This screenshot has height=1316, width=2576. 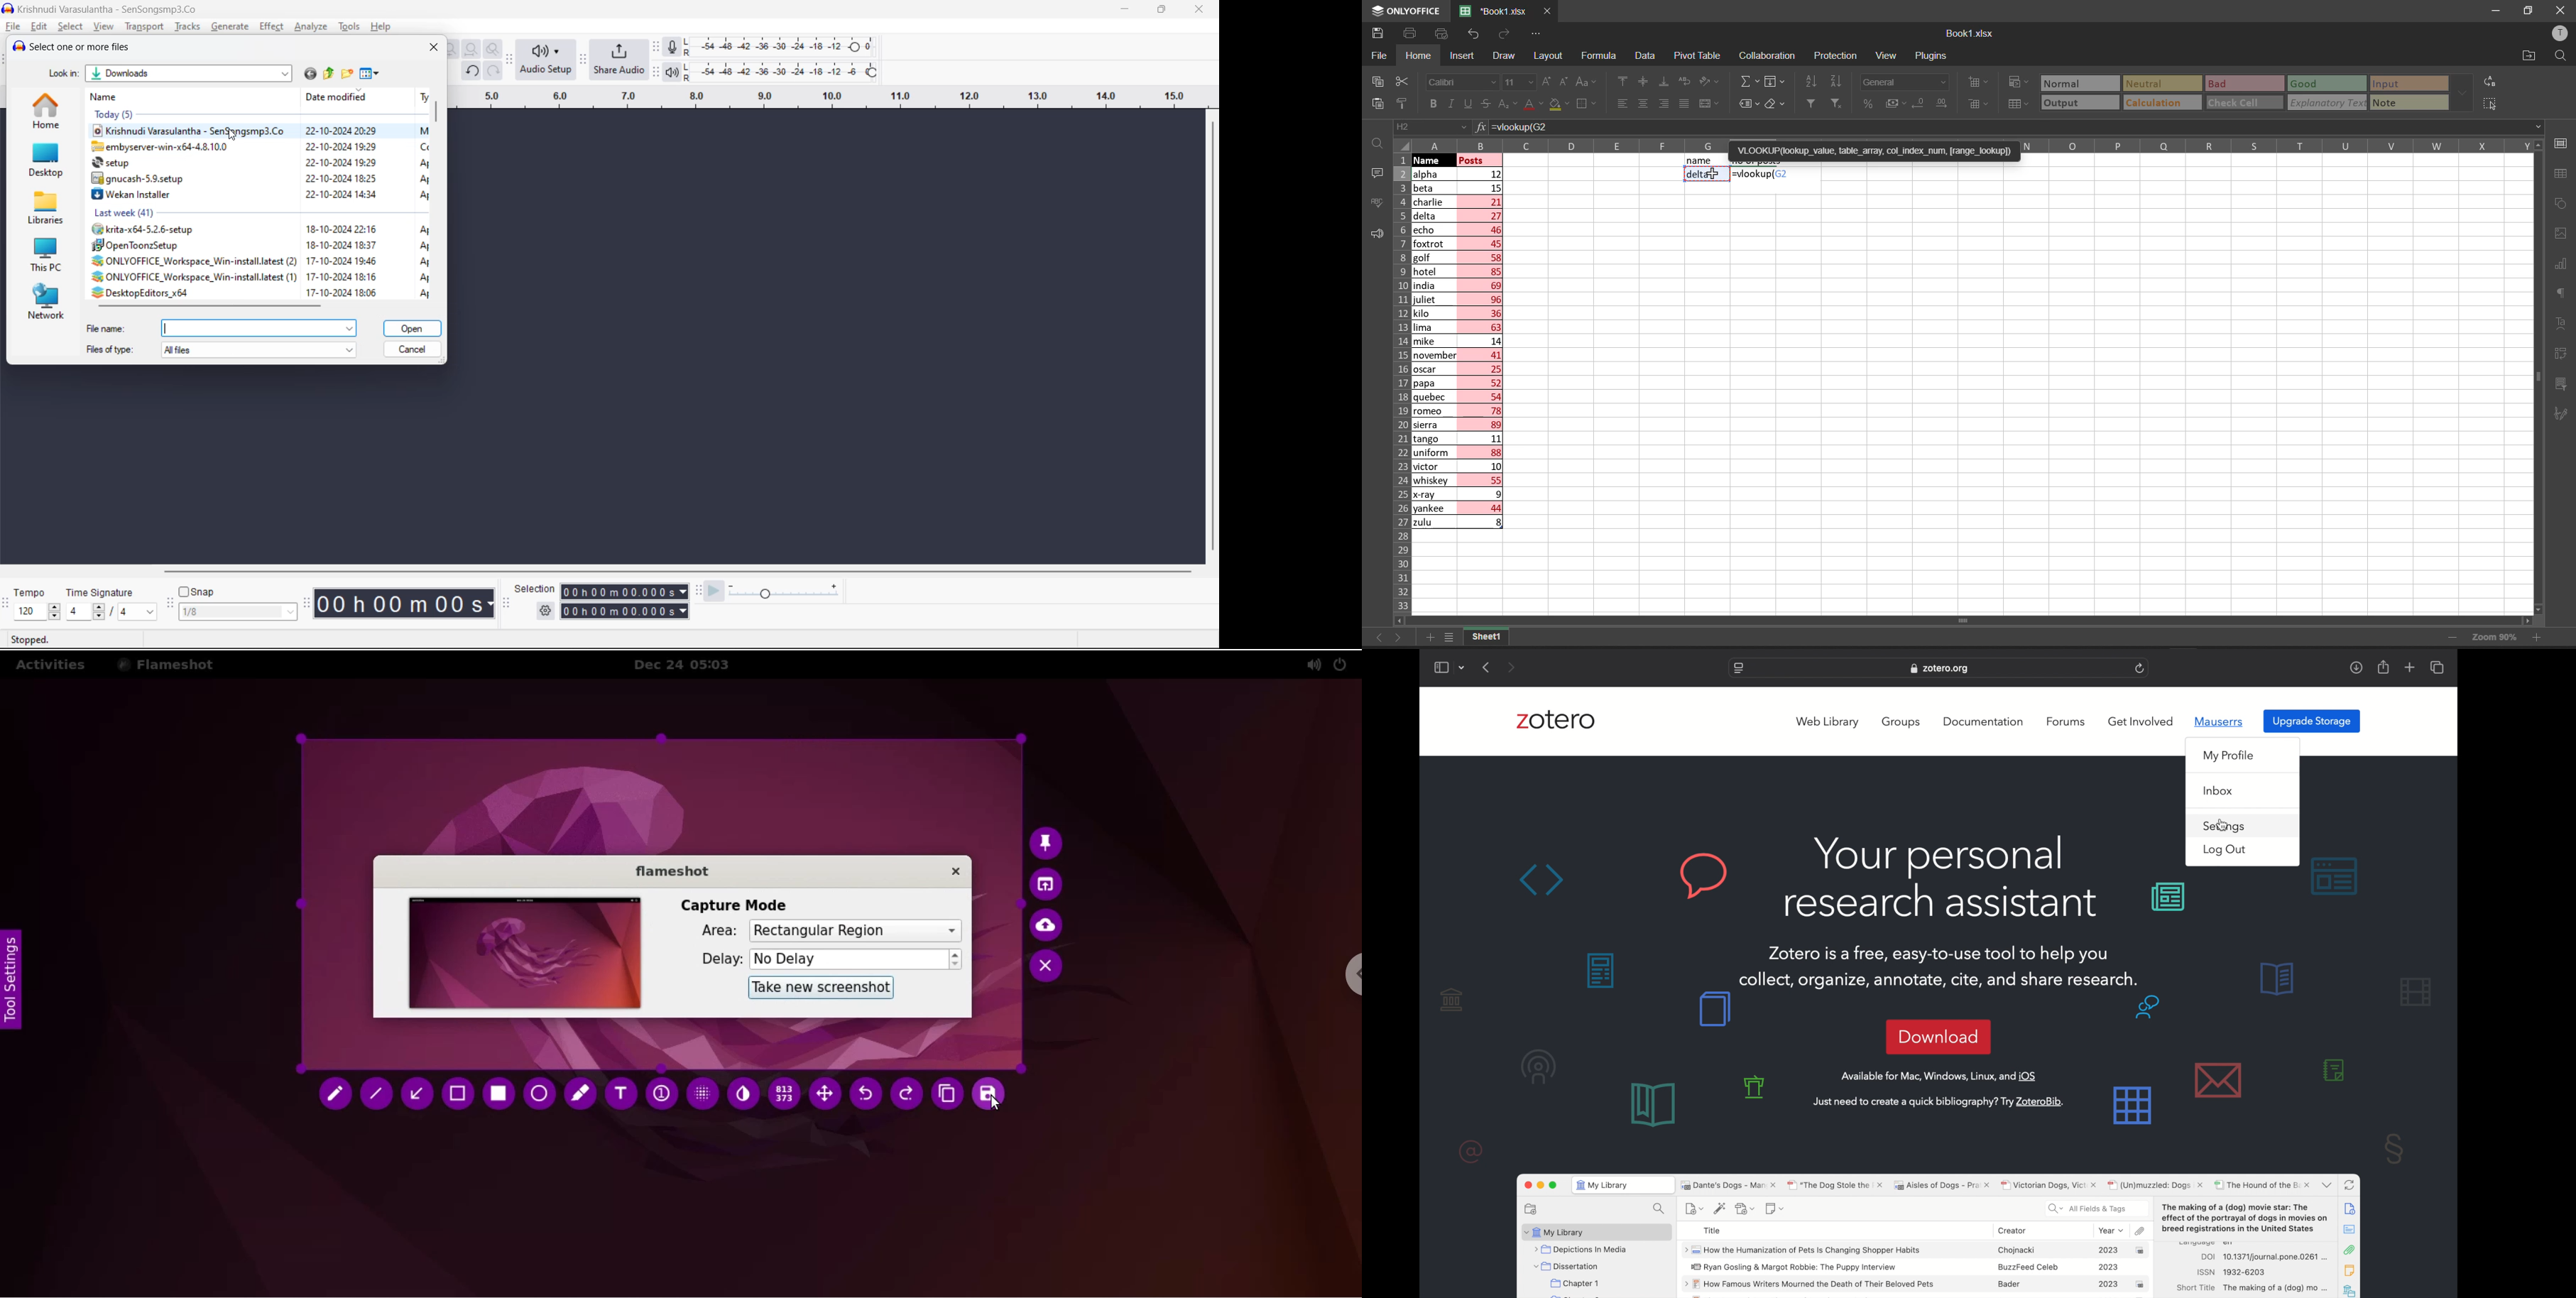 What do you see at coordinates (1688, 83) in the screenshot?
I see `wrap text` at bounding box center [1688, 83].